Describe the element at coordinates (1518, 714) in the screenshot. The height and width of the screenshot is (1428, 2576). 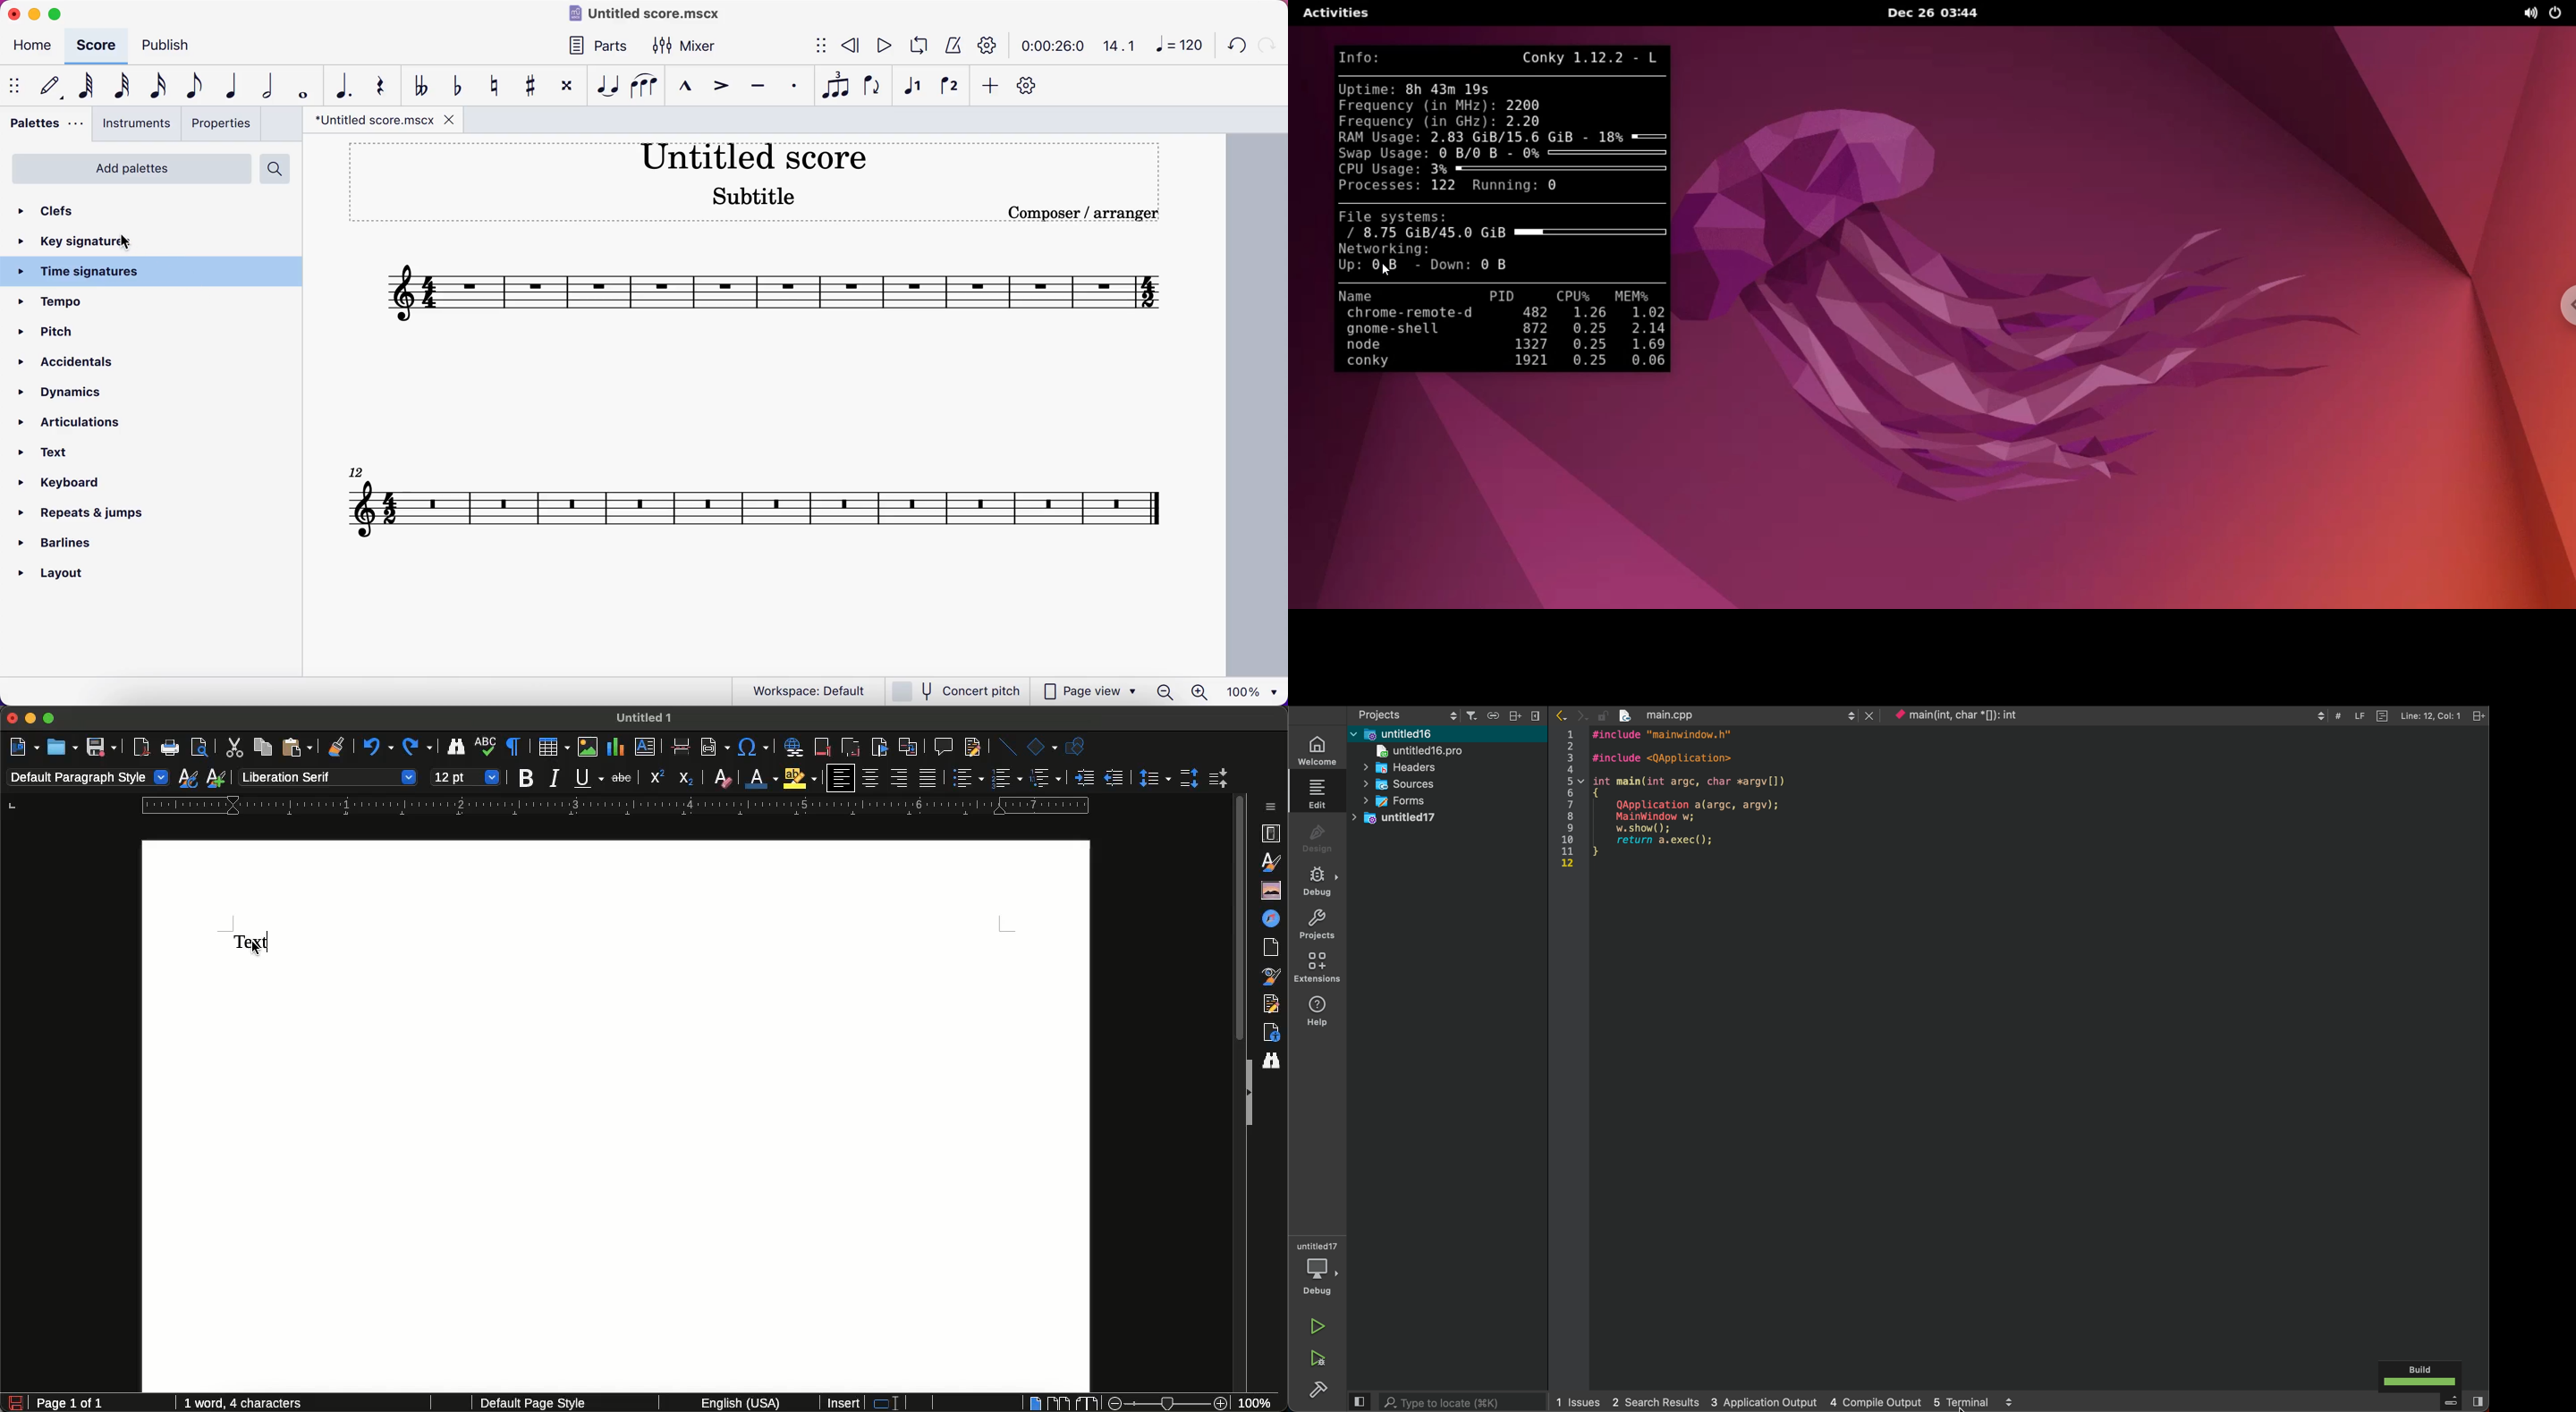
I see `layout` at that location.